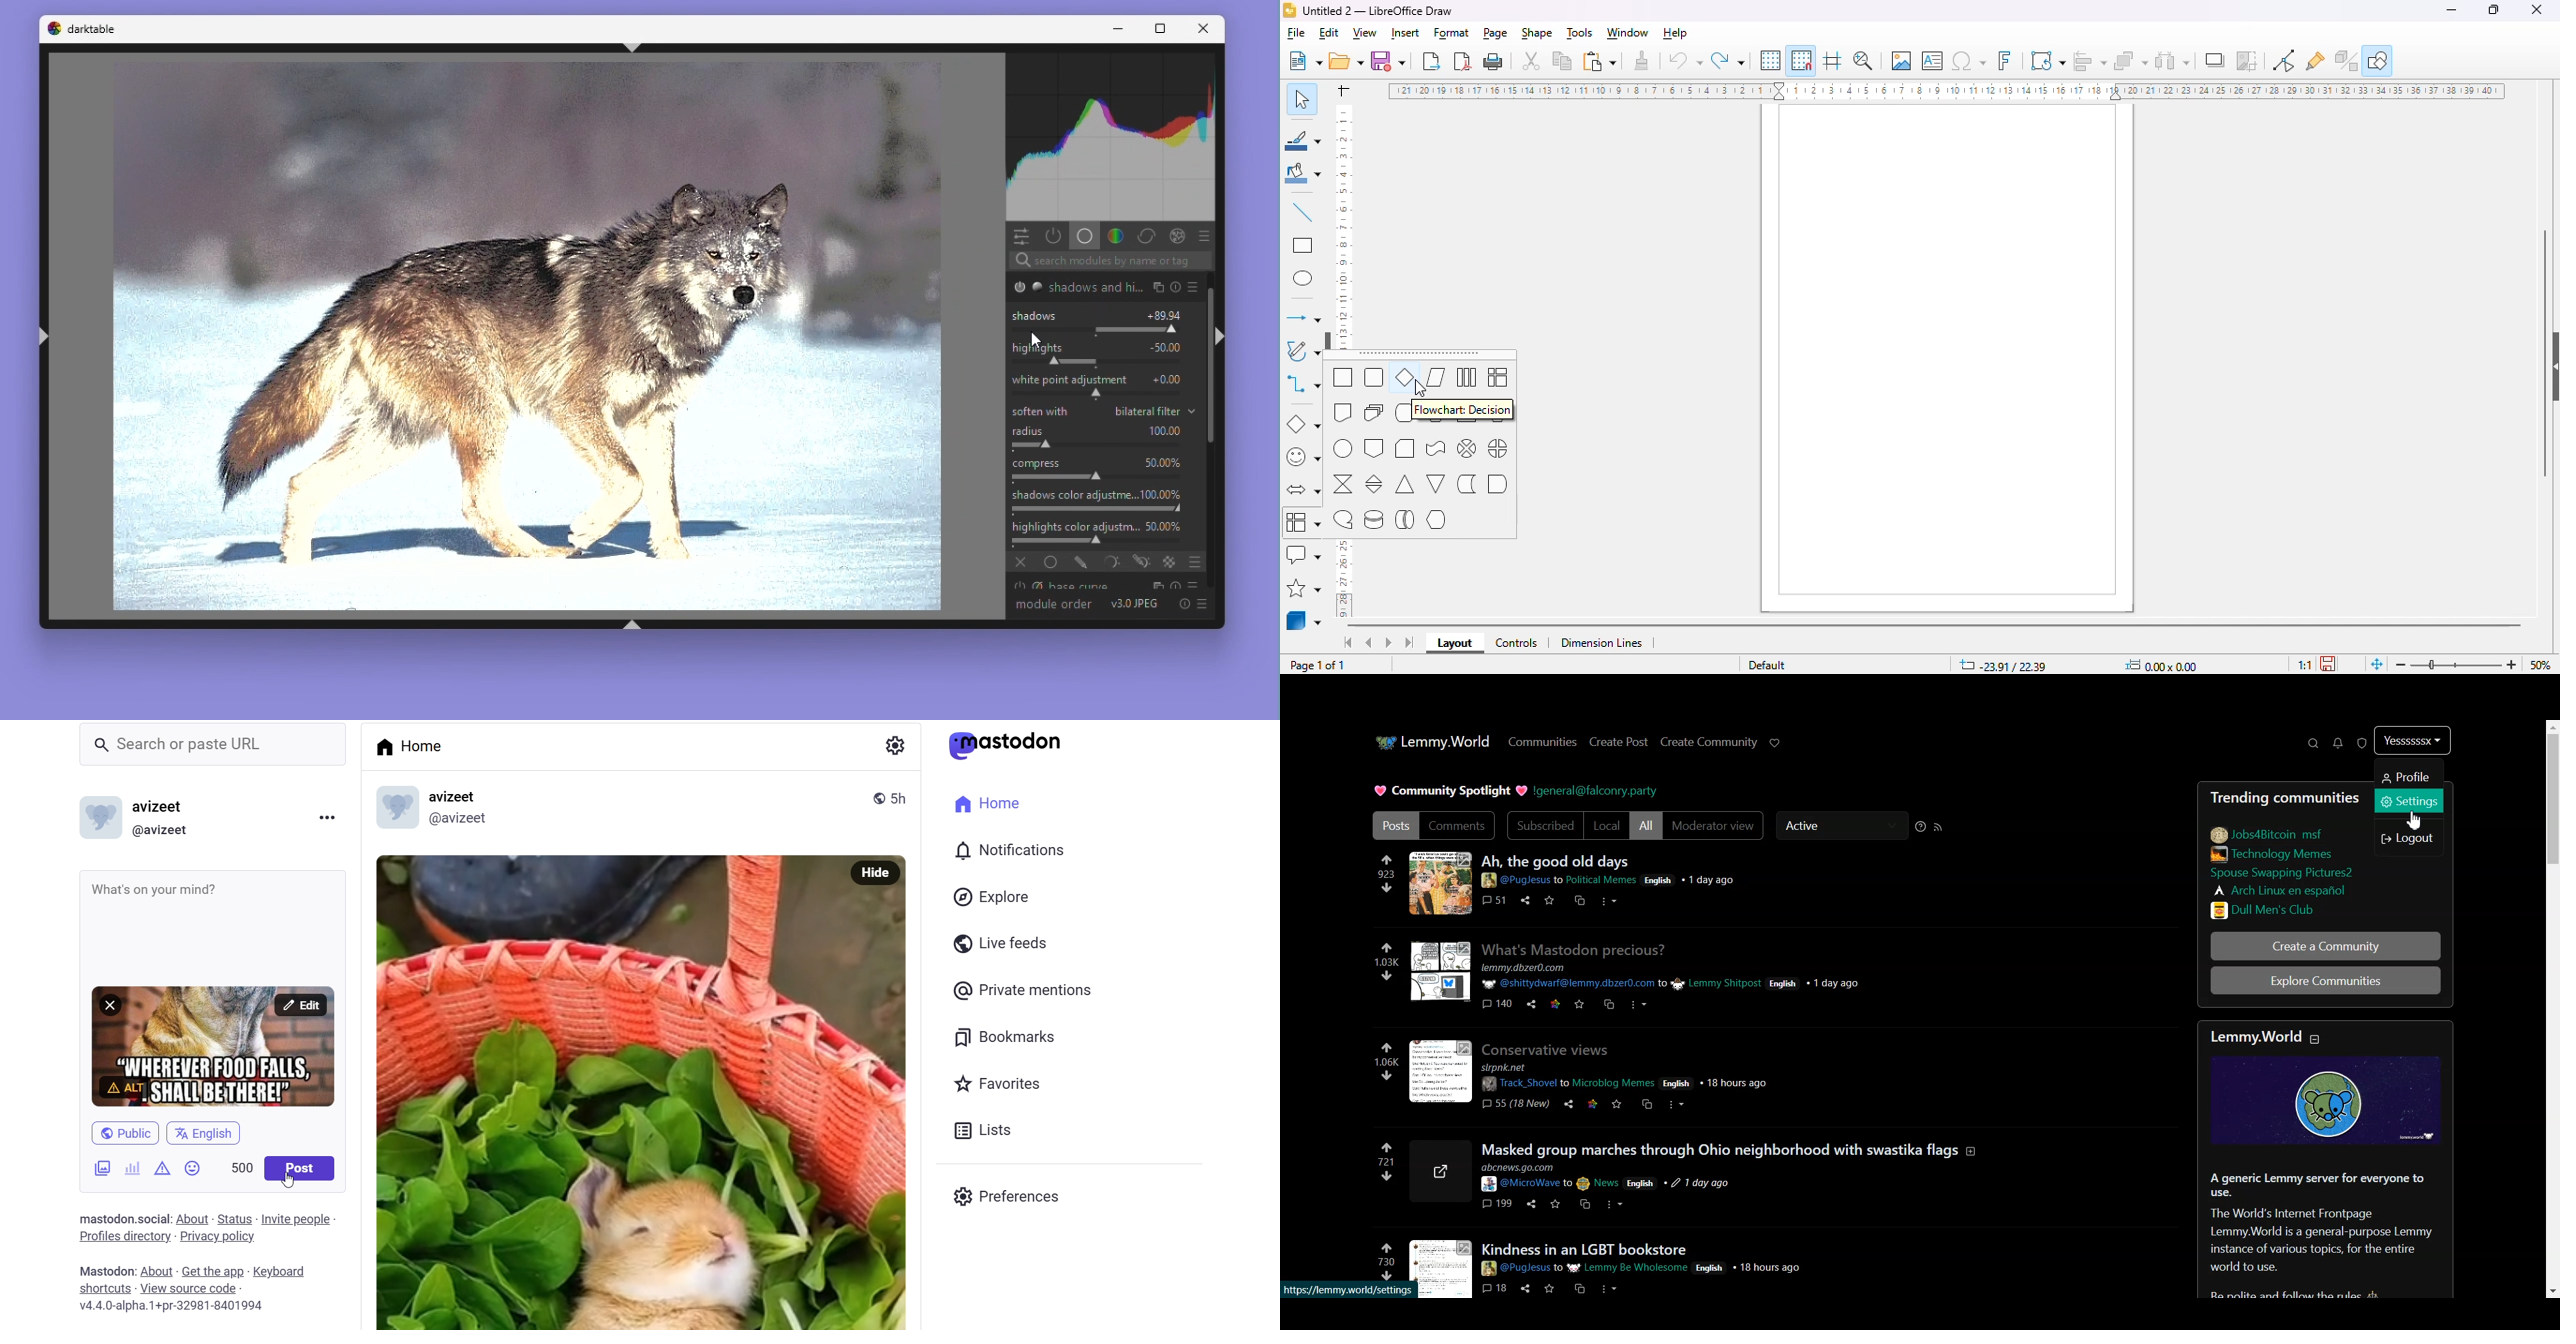 The image size is (2576, 1344). What do you see at coordinates (1343, 411) in the screenshot?
I see `flowchart: document` at bounding box center [1343, 411].